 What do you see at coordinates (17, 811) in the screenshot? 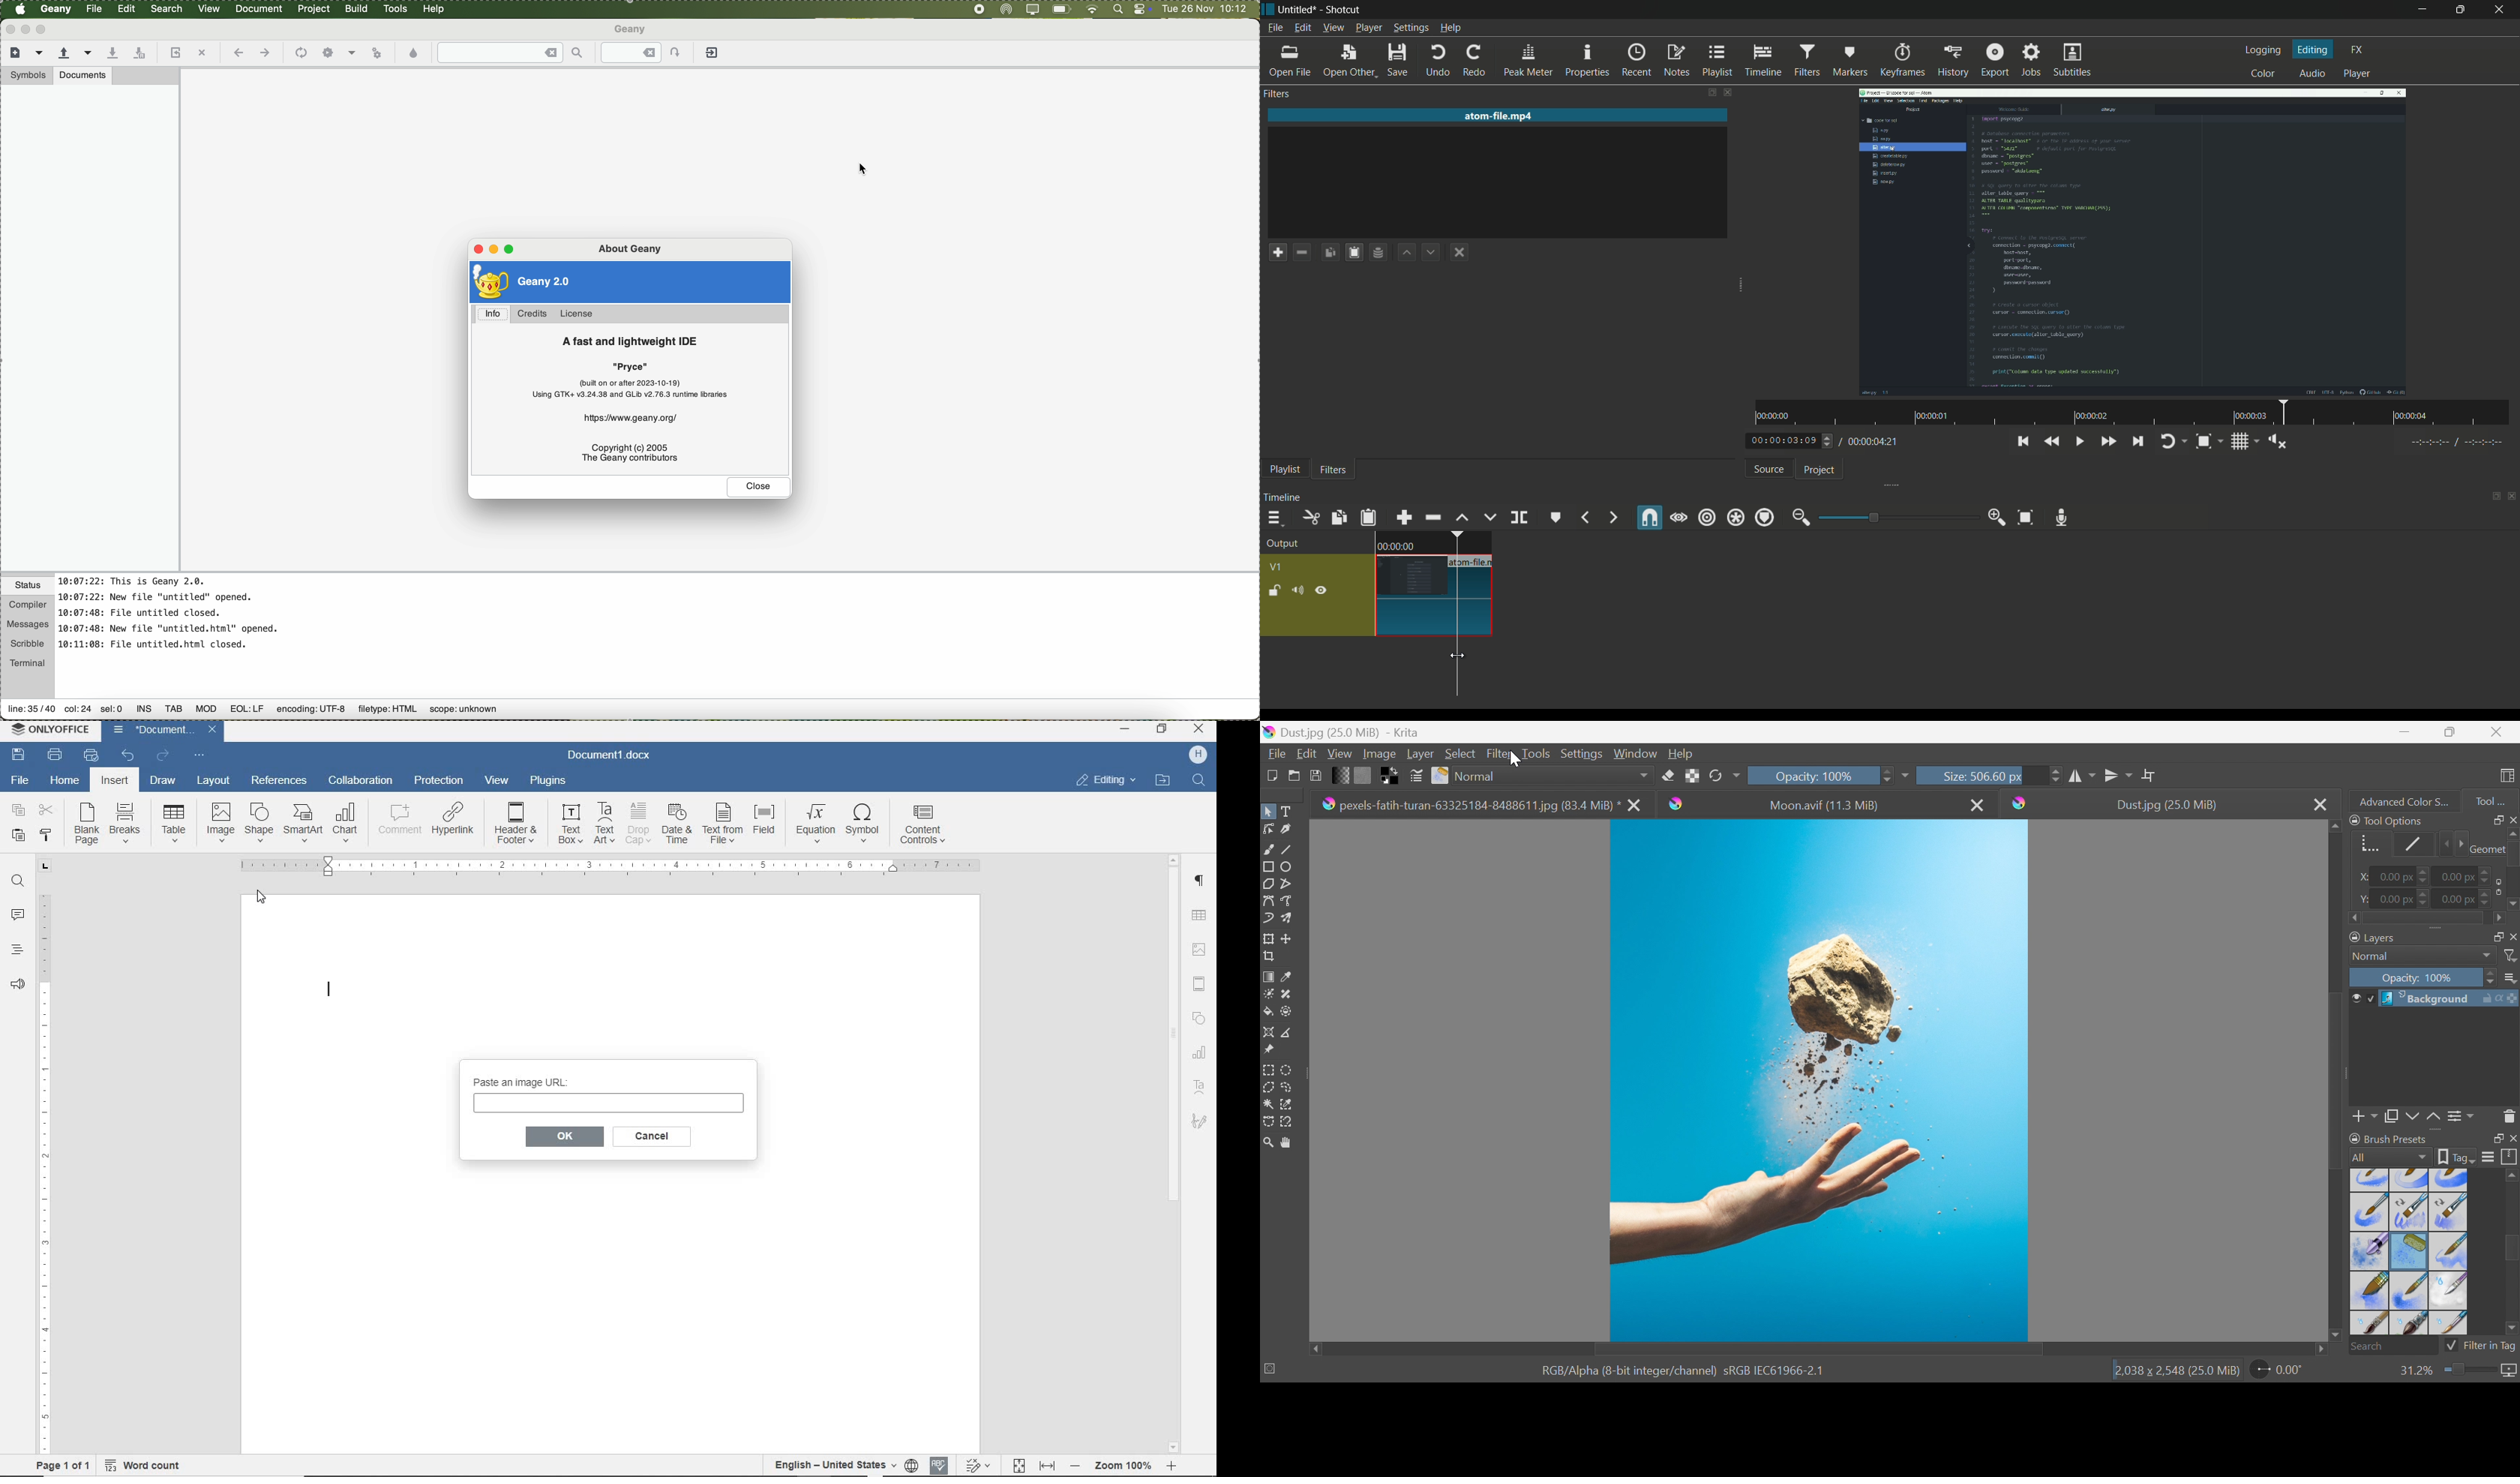
I see `copy` at bounding box center [17, 811].